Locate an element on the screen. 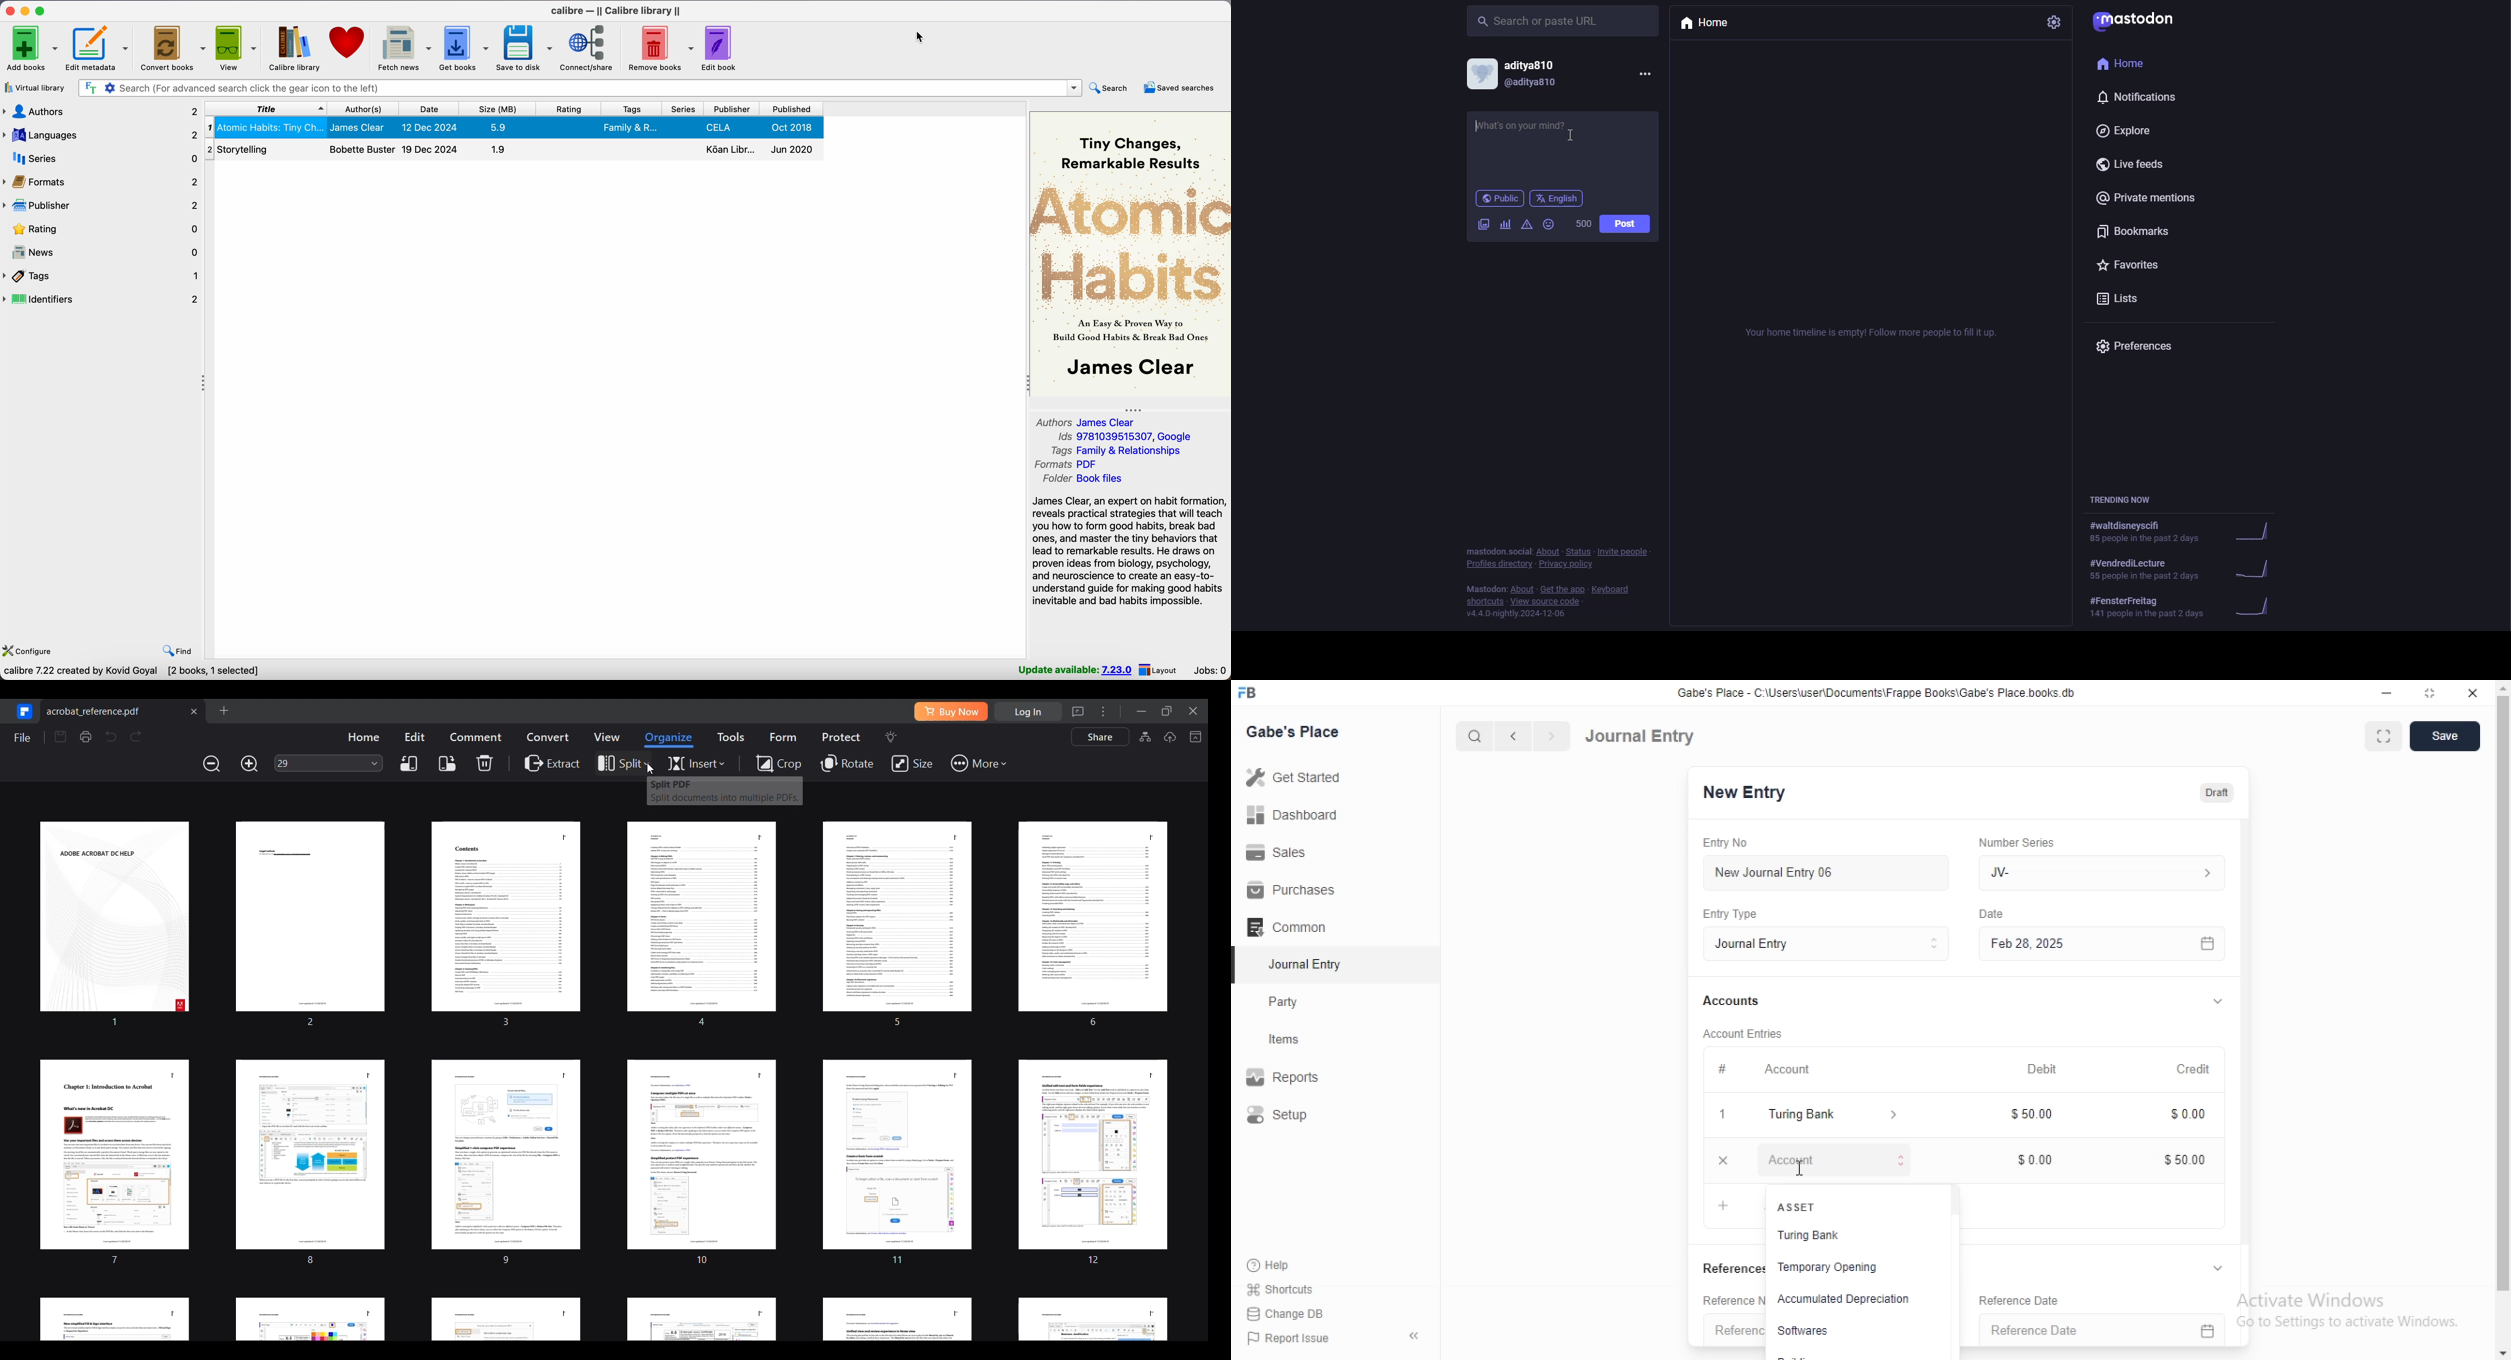 This screenshot has width=2520, height=1372. minimize is located at coordinates (2389, 695).